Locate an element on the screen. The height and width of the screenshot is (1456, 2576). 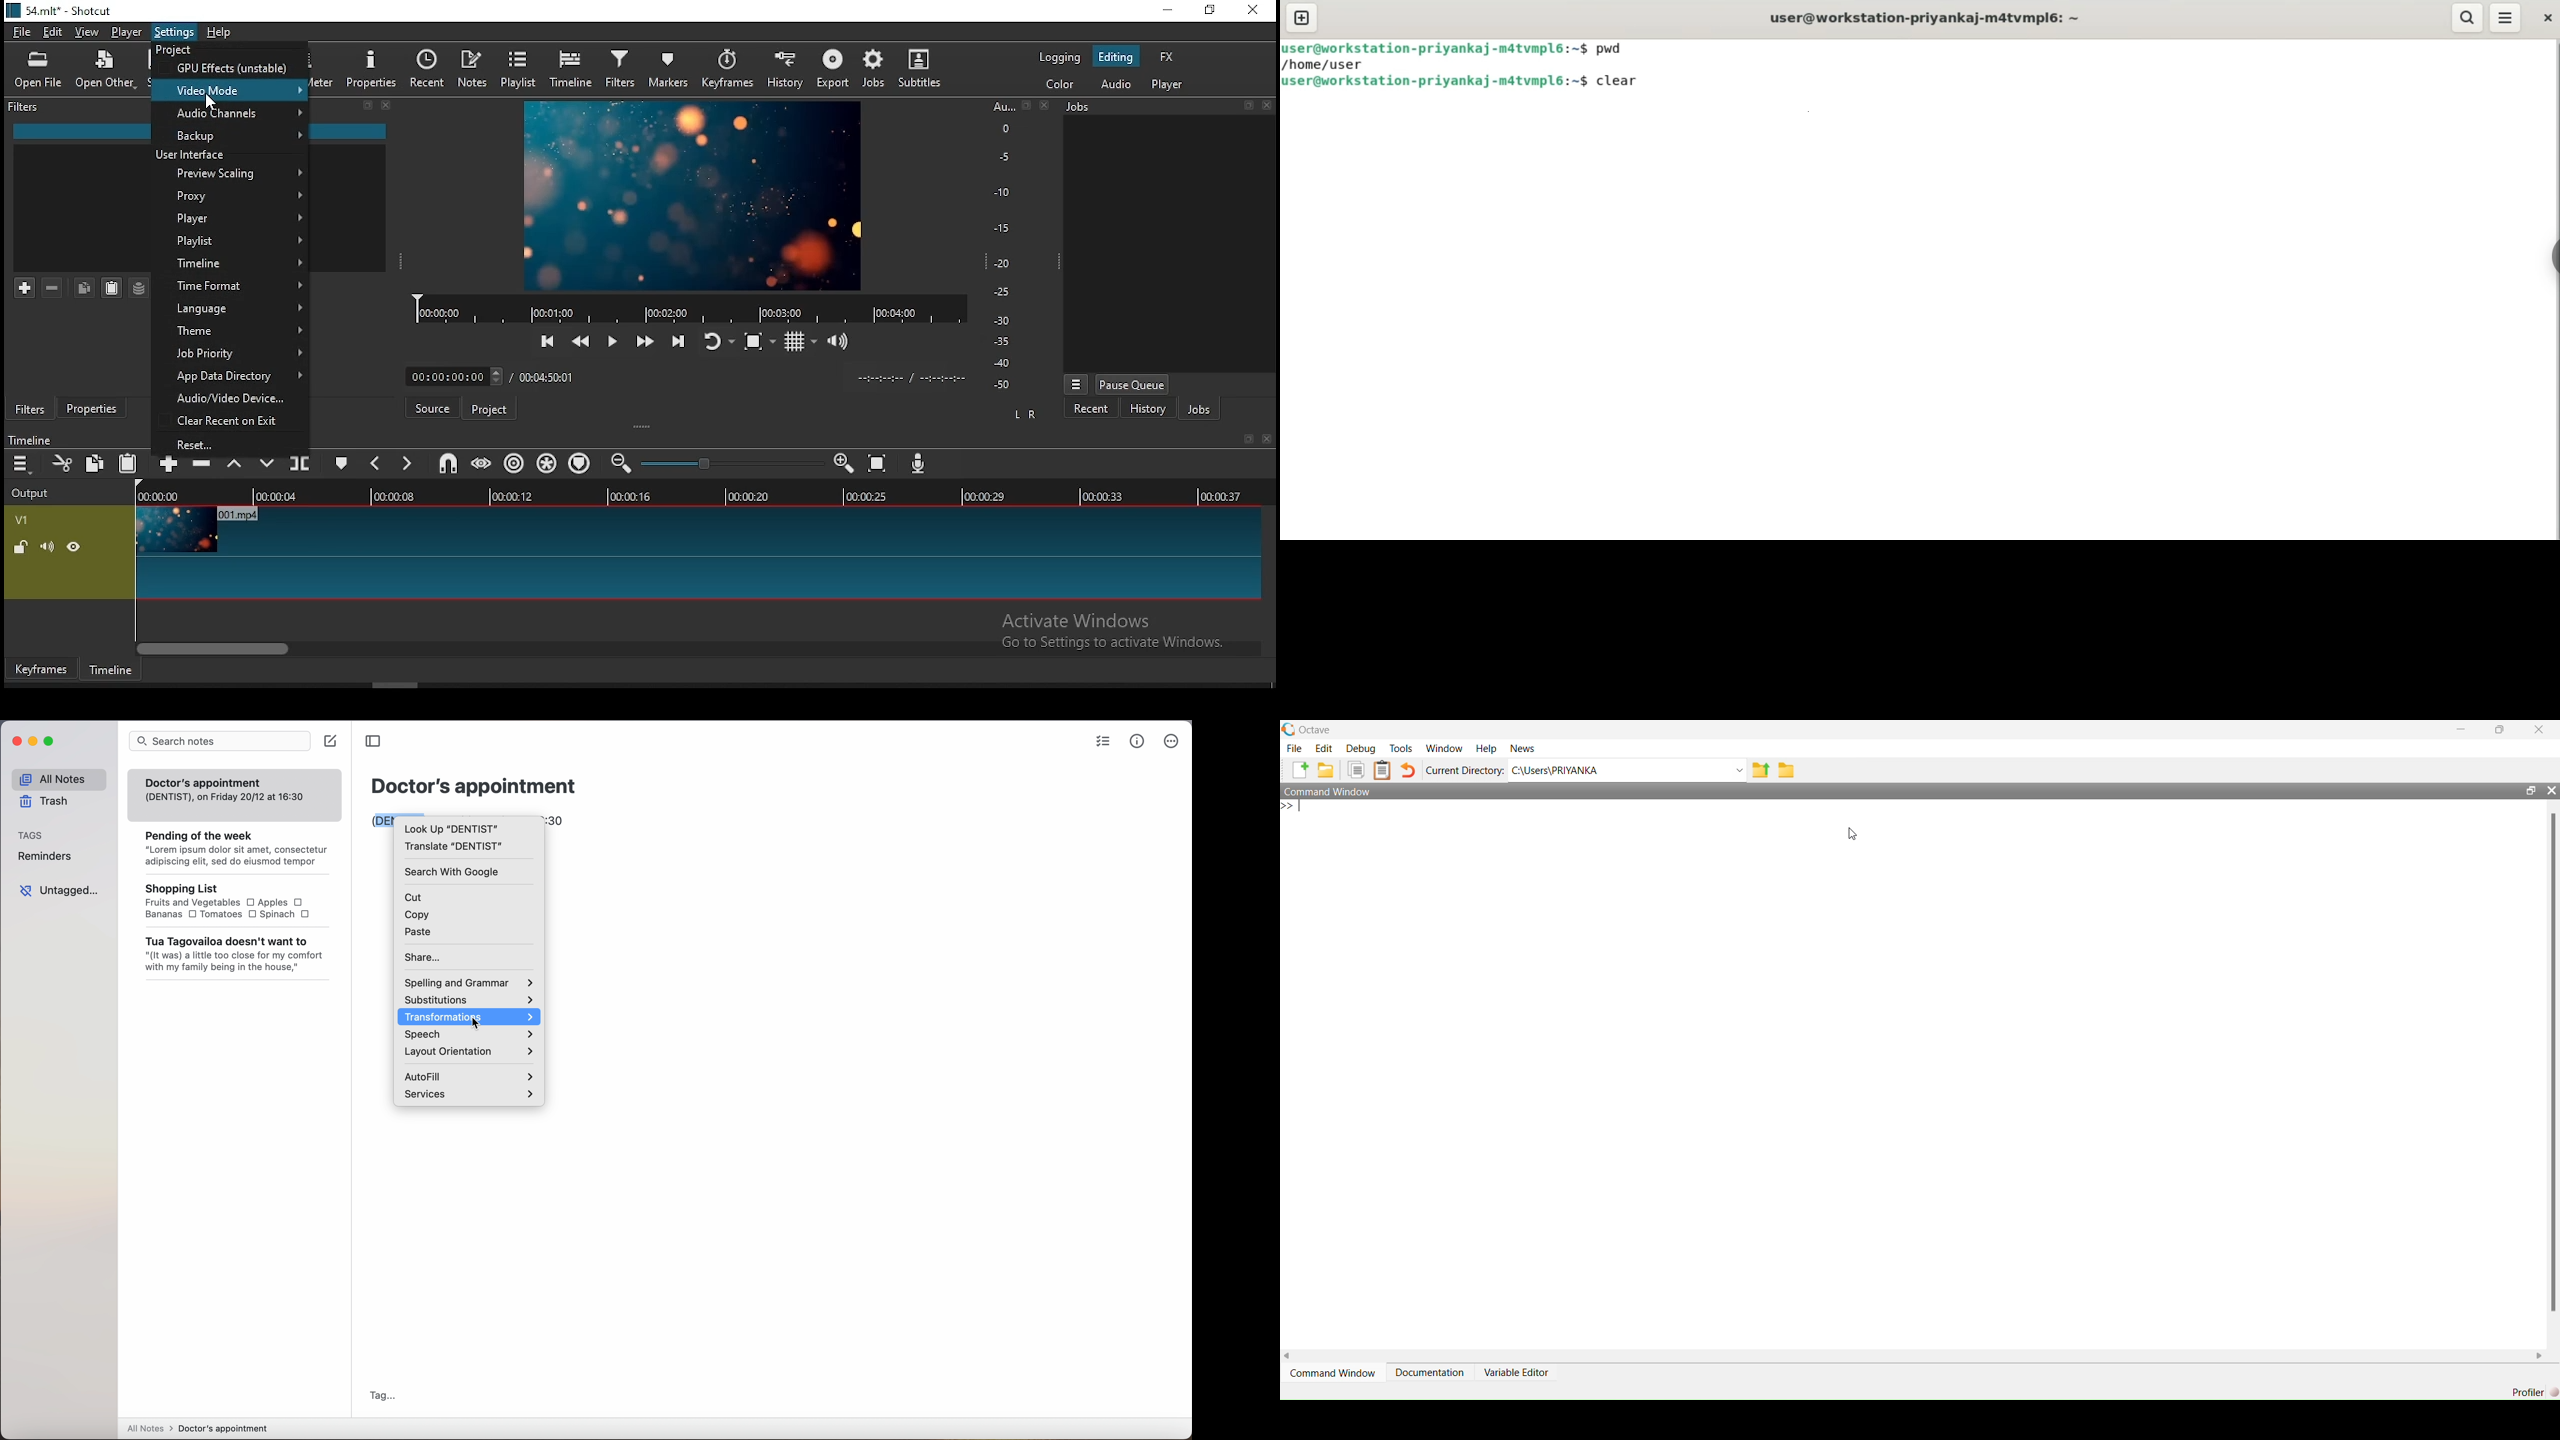
recent is located at coordinates (1091, 409).